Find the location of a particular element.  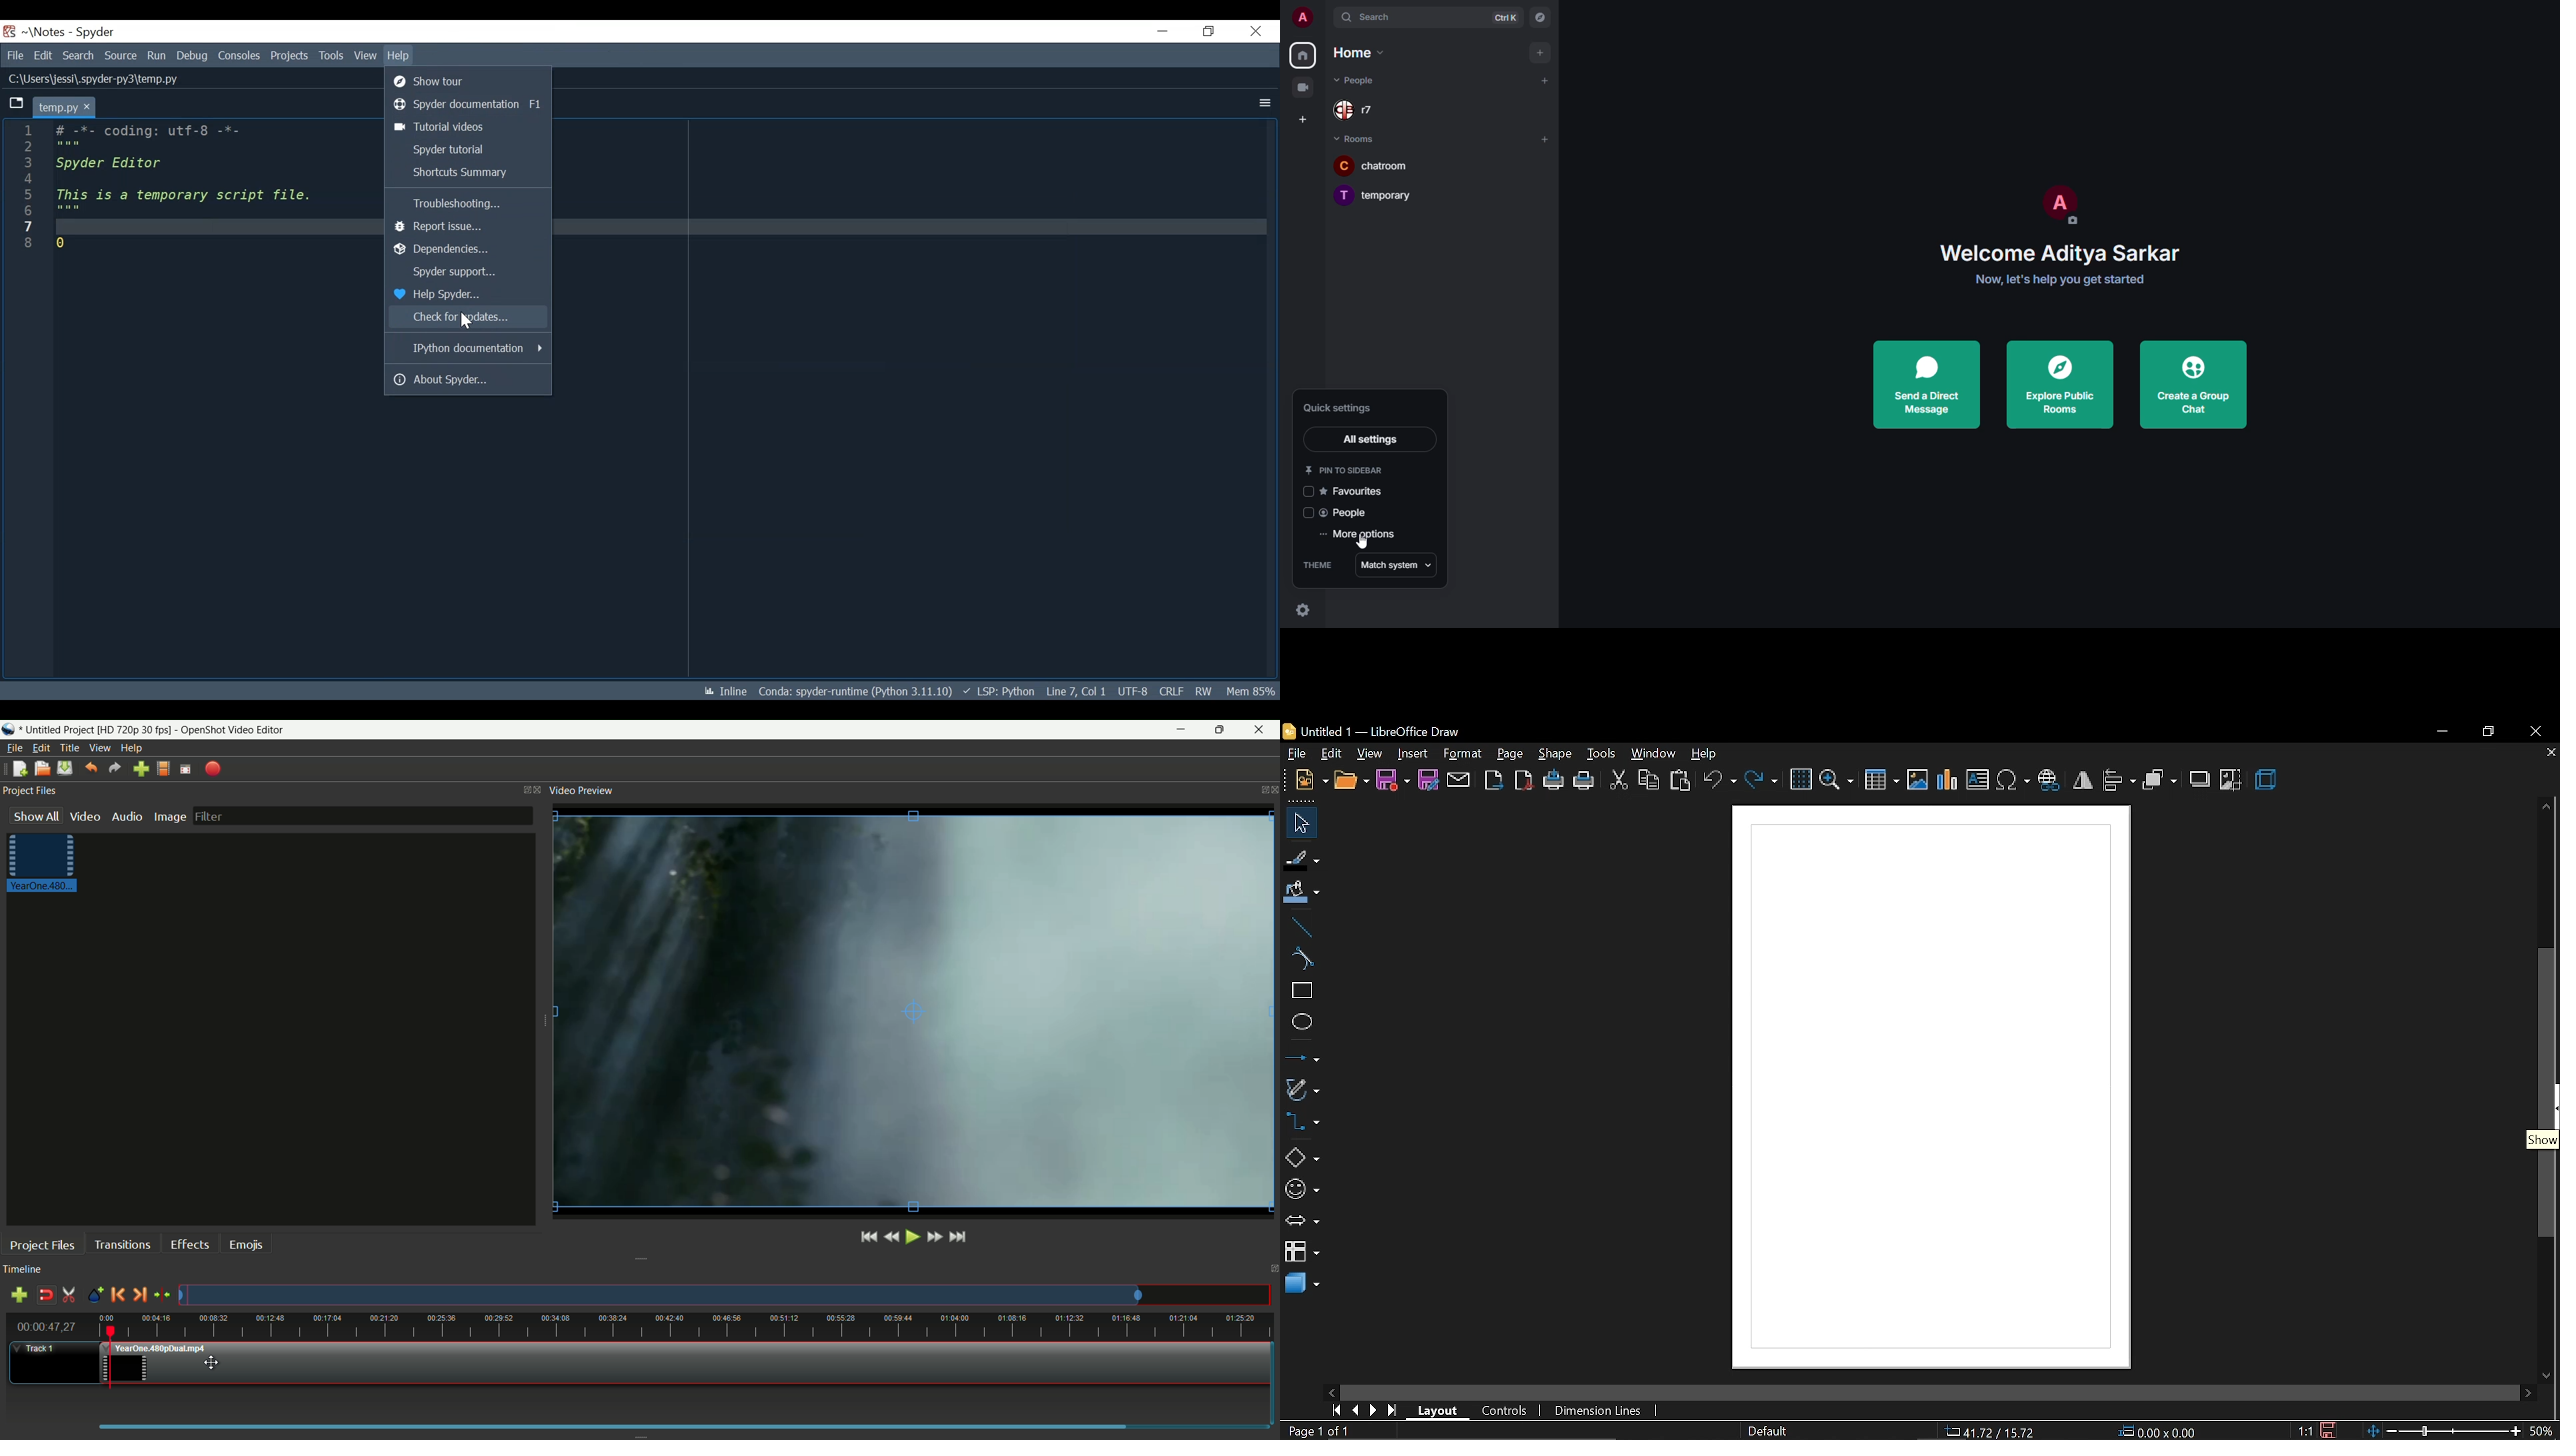

curves and polygons is located at coordinates (1303, 1091).